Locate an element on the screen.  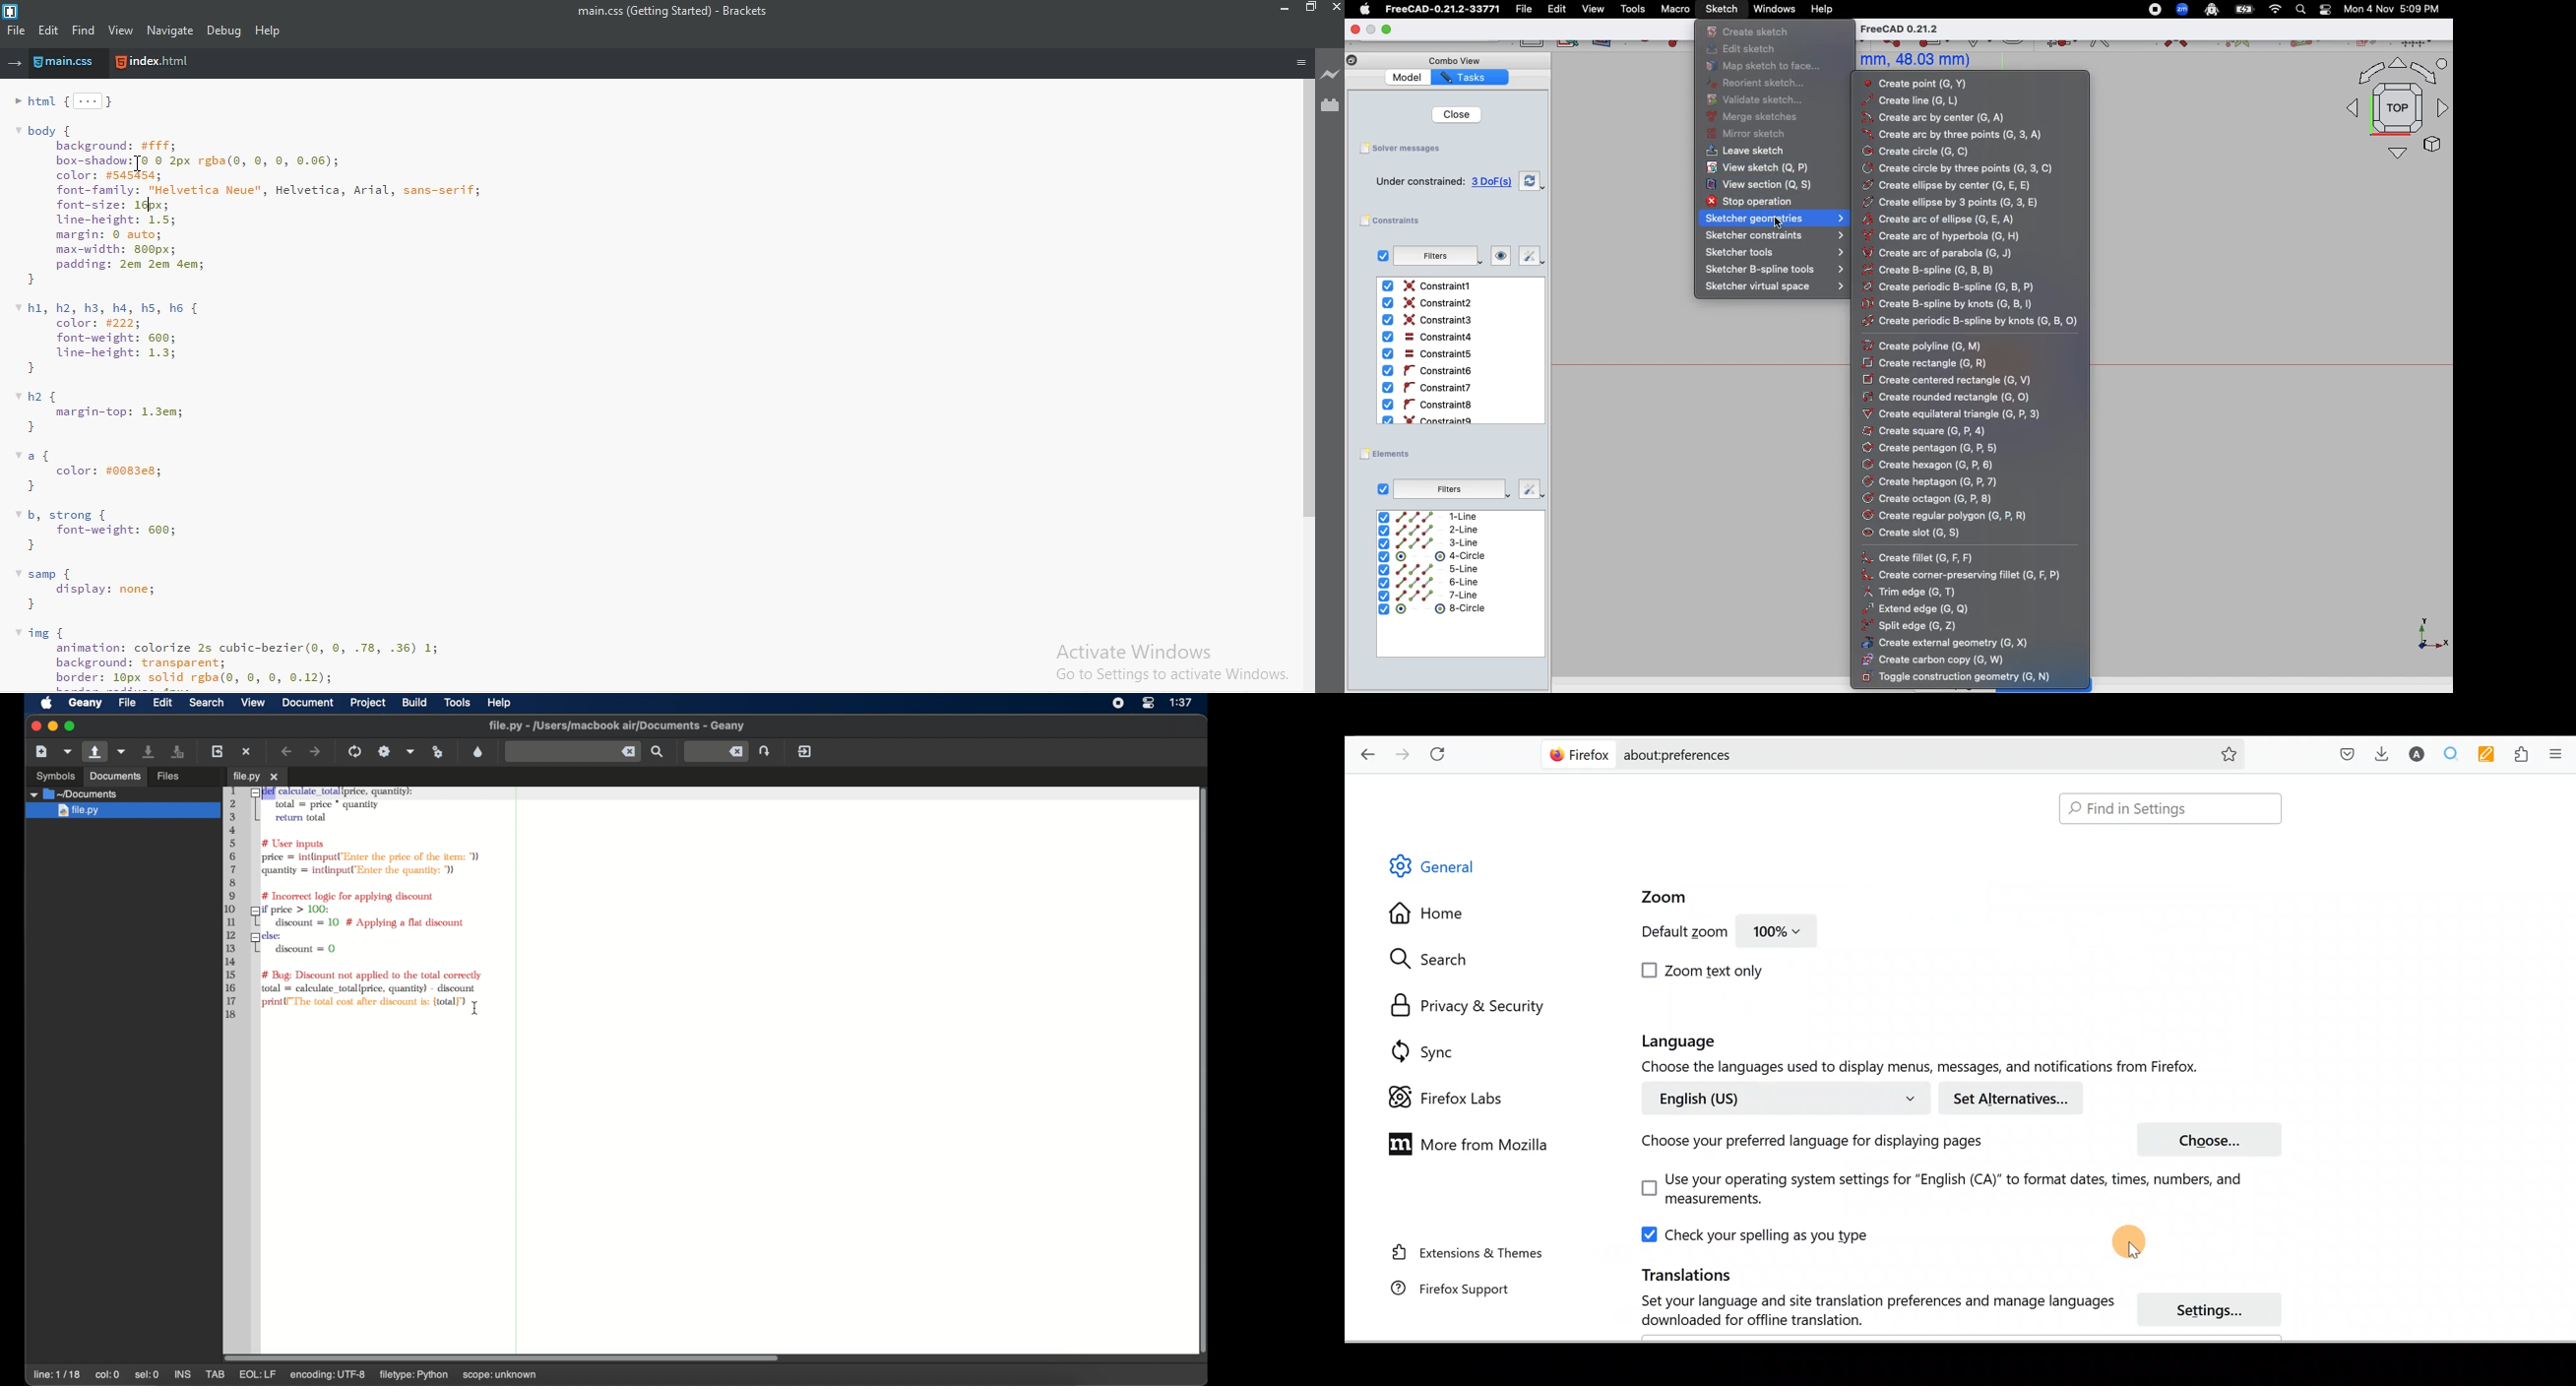
Create point (G, Y) is located at coordinates (1920, 84).